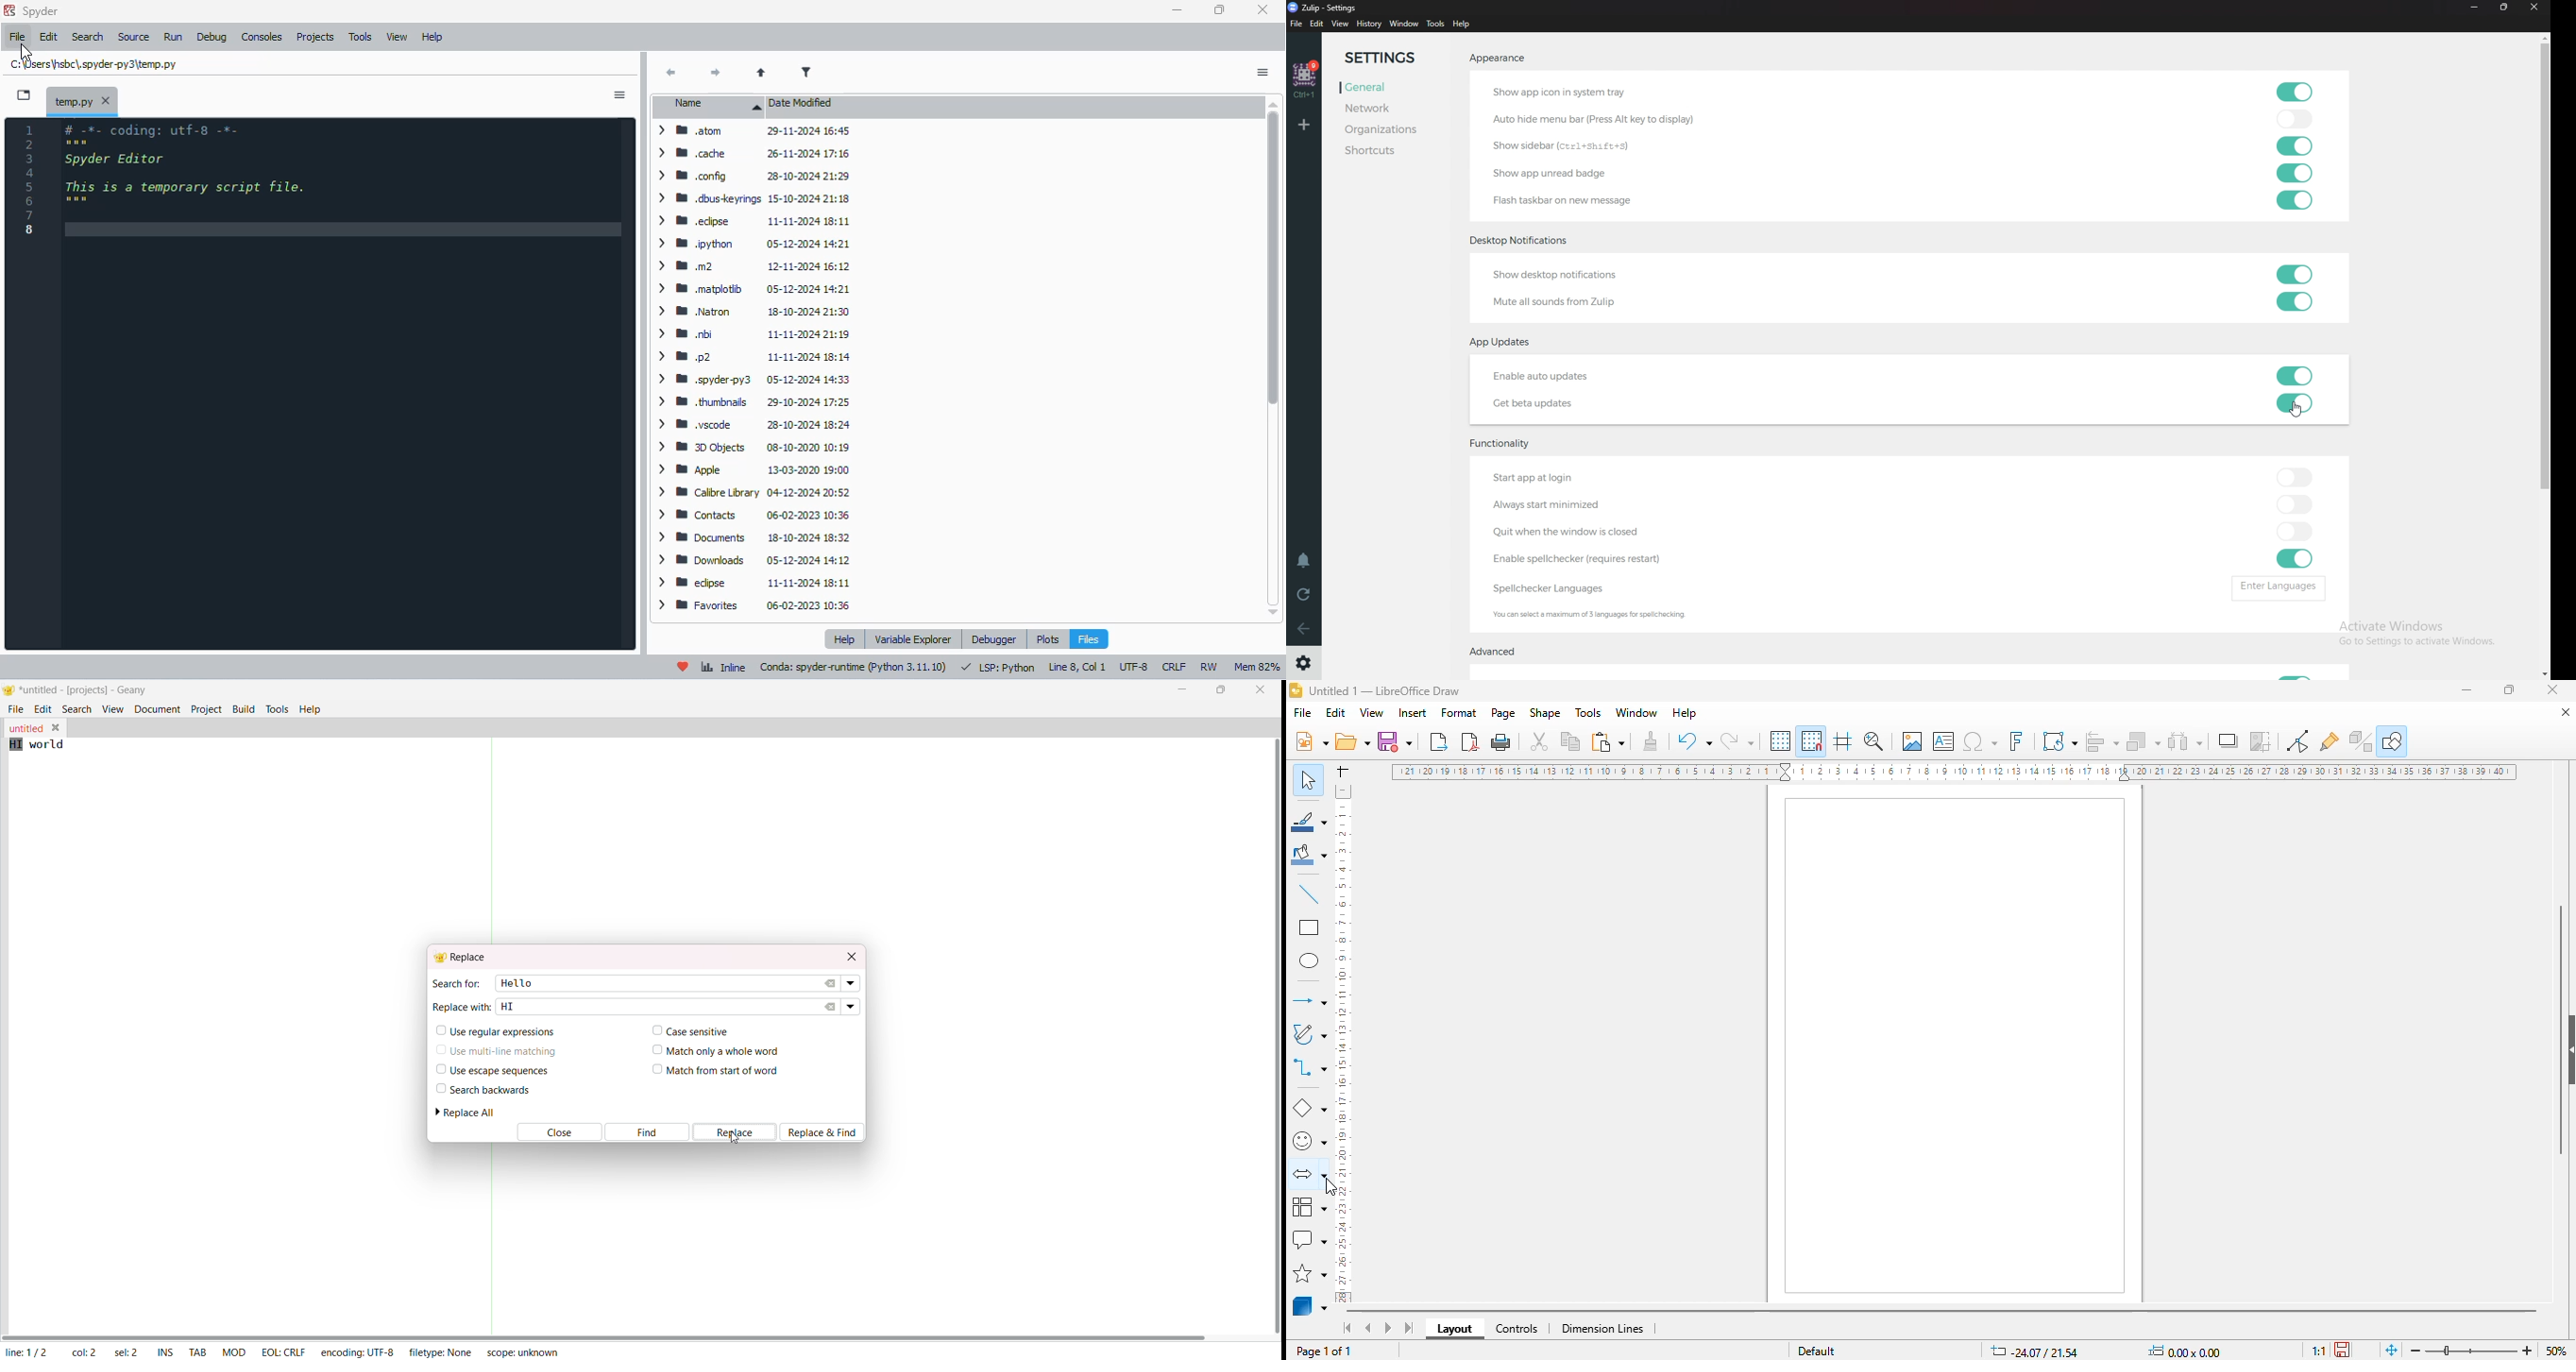 The image size is (2576, 1372). Describe the element at coordinates (2415, 633) in the screenshot. I see `Activate Windows Go to Settings to activate Windows` at that location.